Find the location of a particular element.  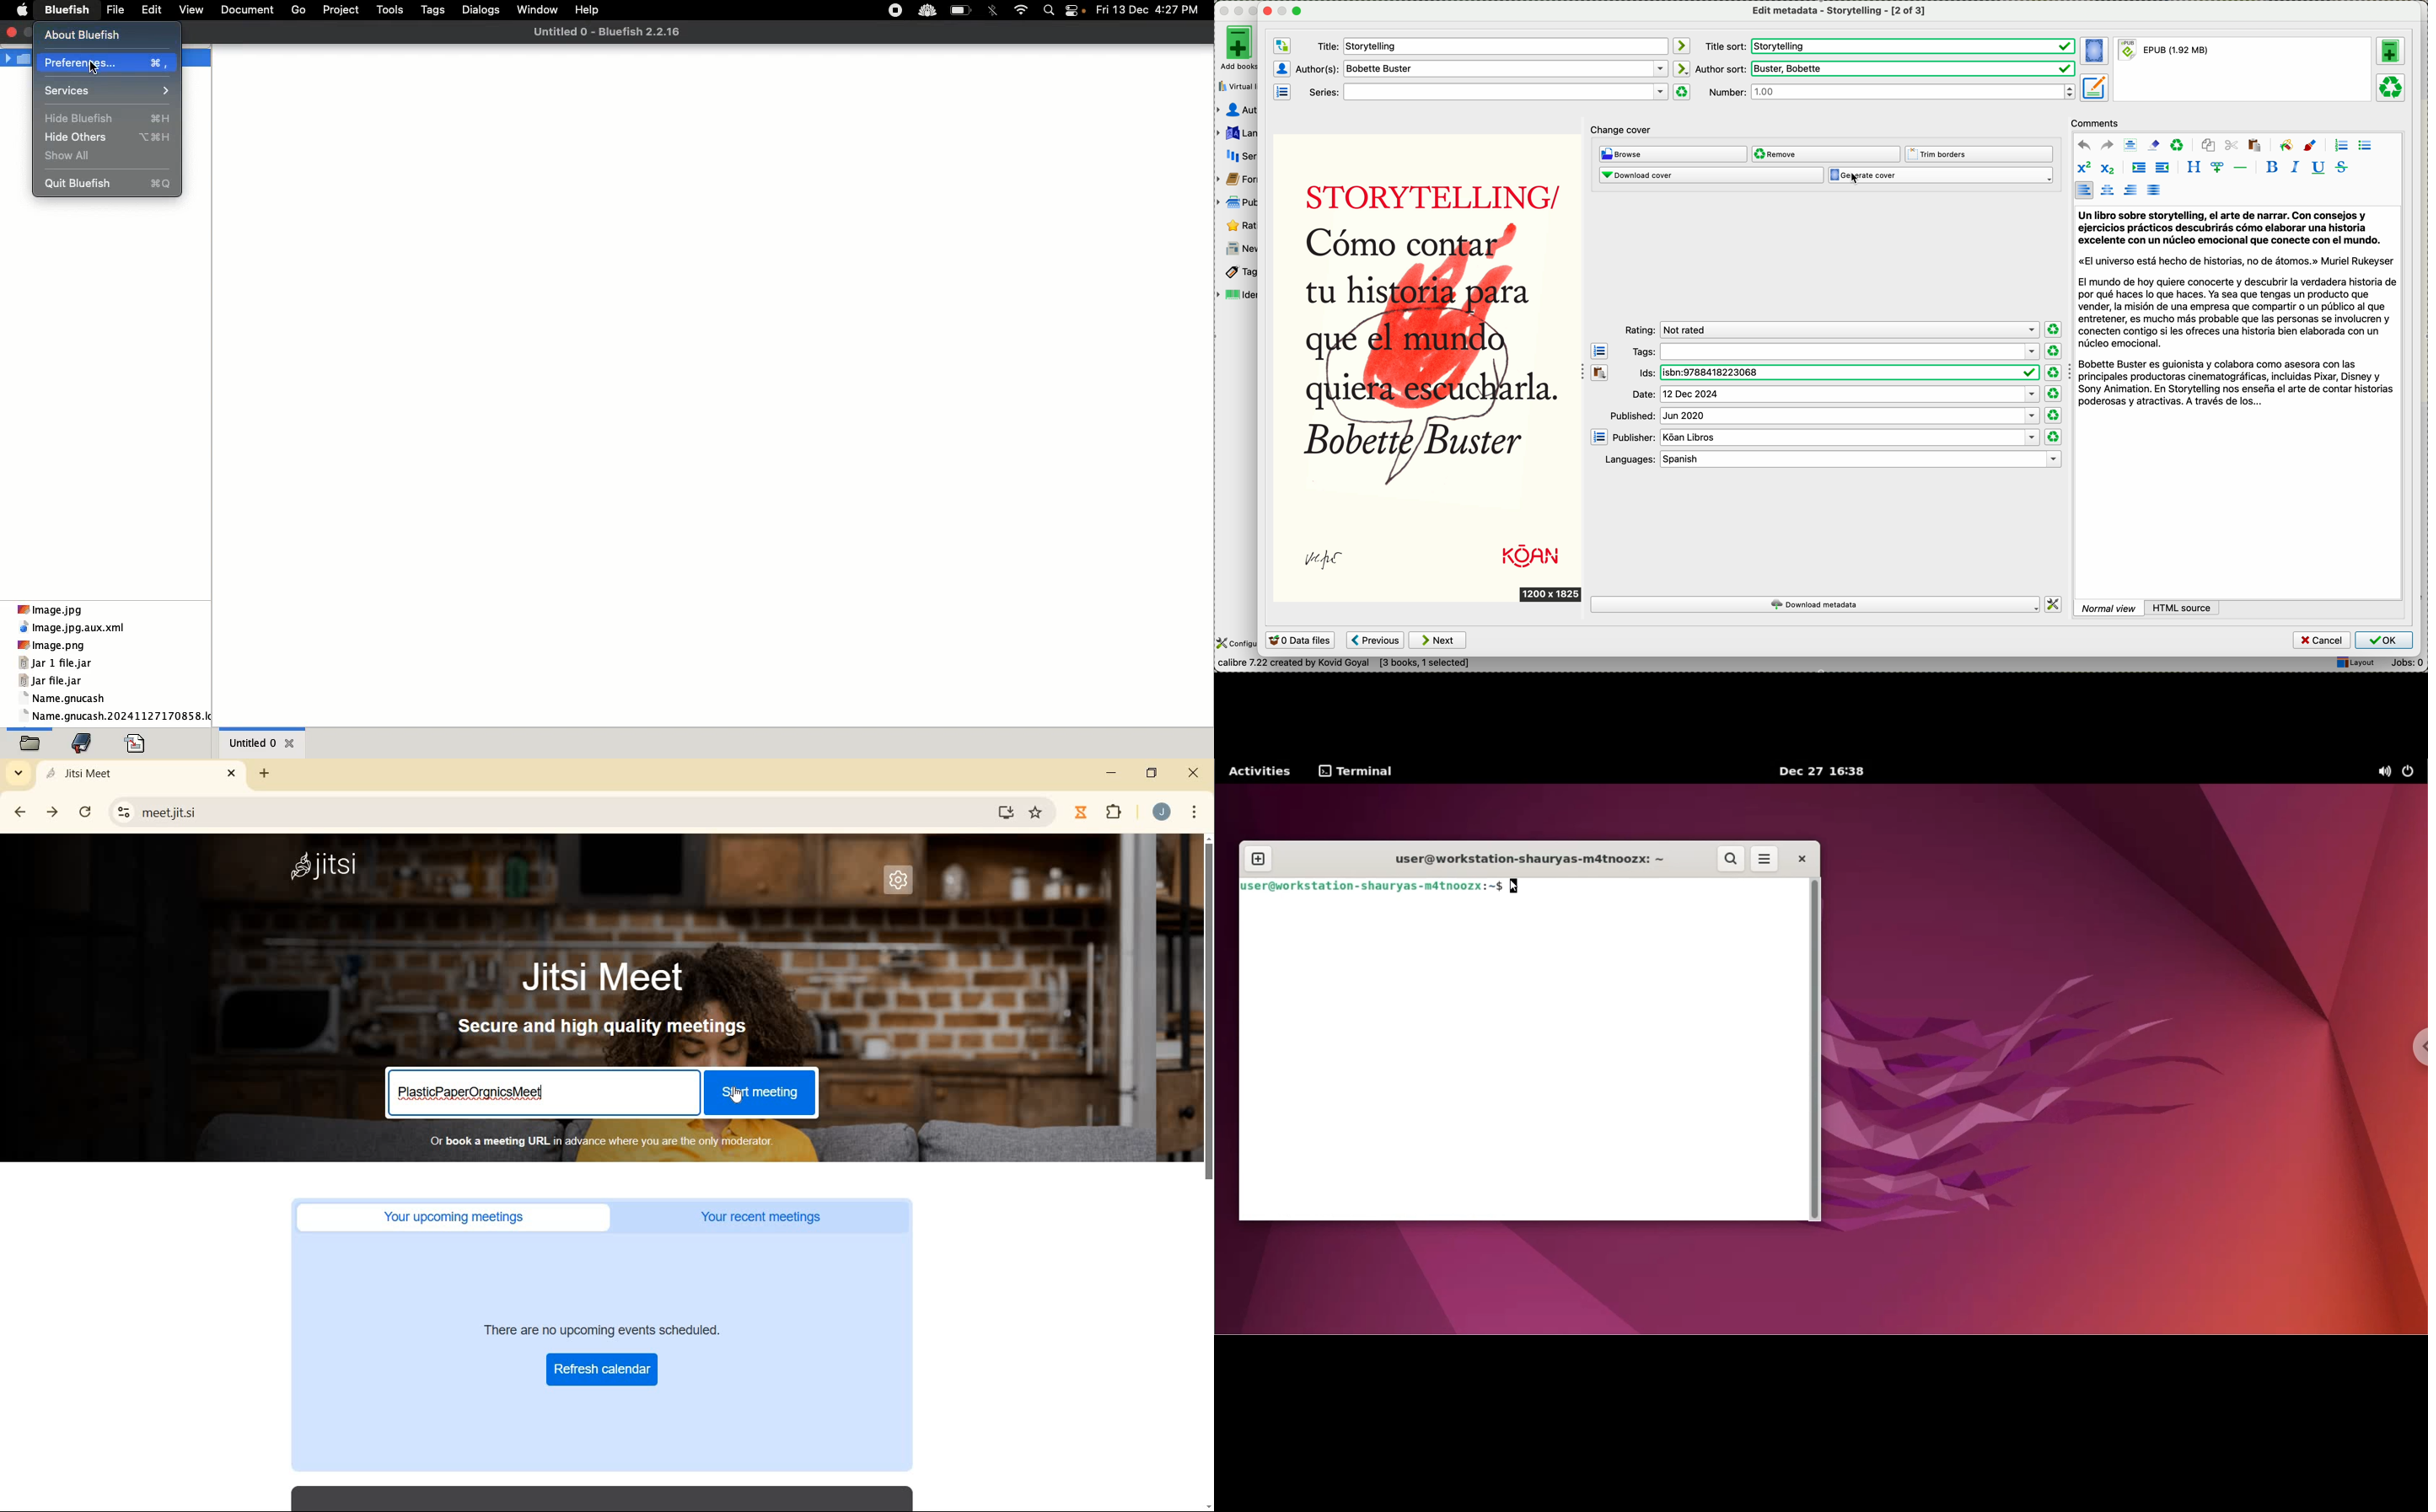

decrease indentation is located at coordinates (2163, 168).